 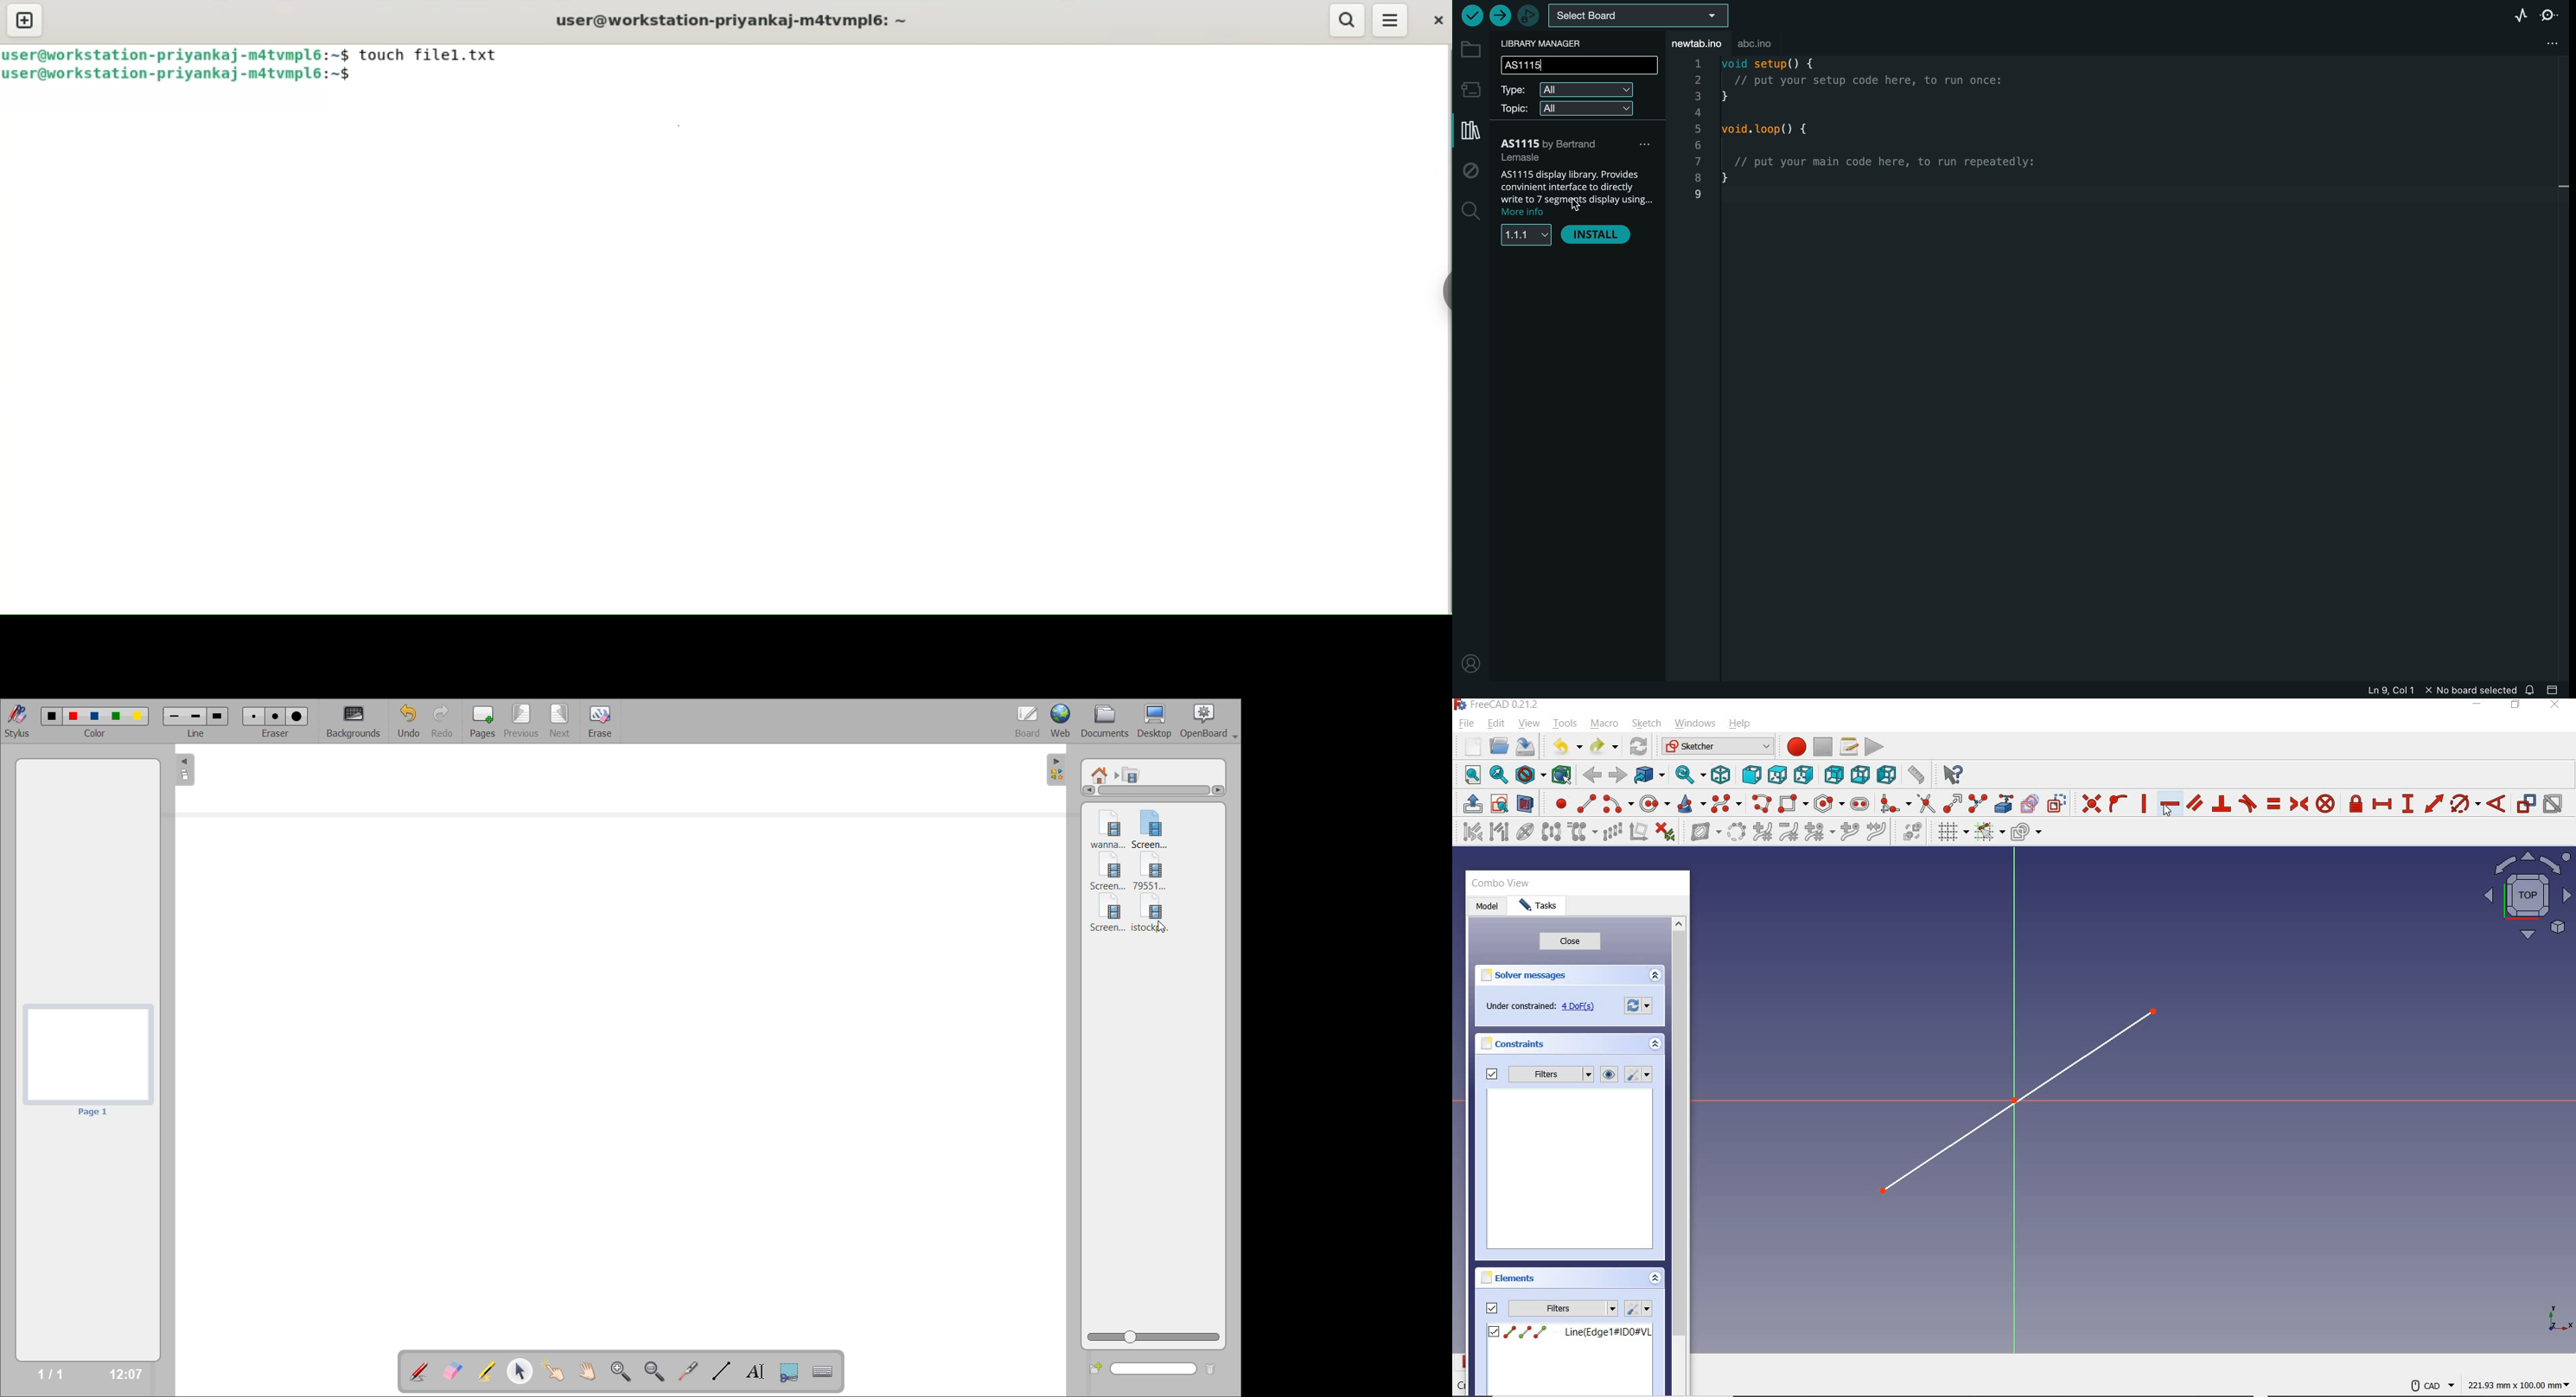 What do you see at coordinates (2525, 804) in the screenshot?
I see `TOGGLE DRIVING/REFERENCE CONSTRAINT` at bounding box center [2525, 804].